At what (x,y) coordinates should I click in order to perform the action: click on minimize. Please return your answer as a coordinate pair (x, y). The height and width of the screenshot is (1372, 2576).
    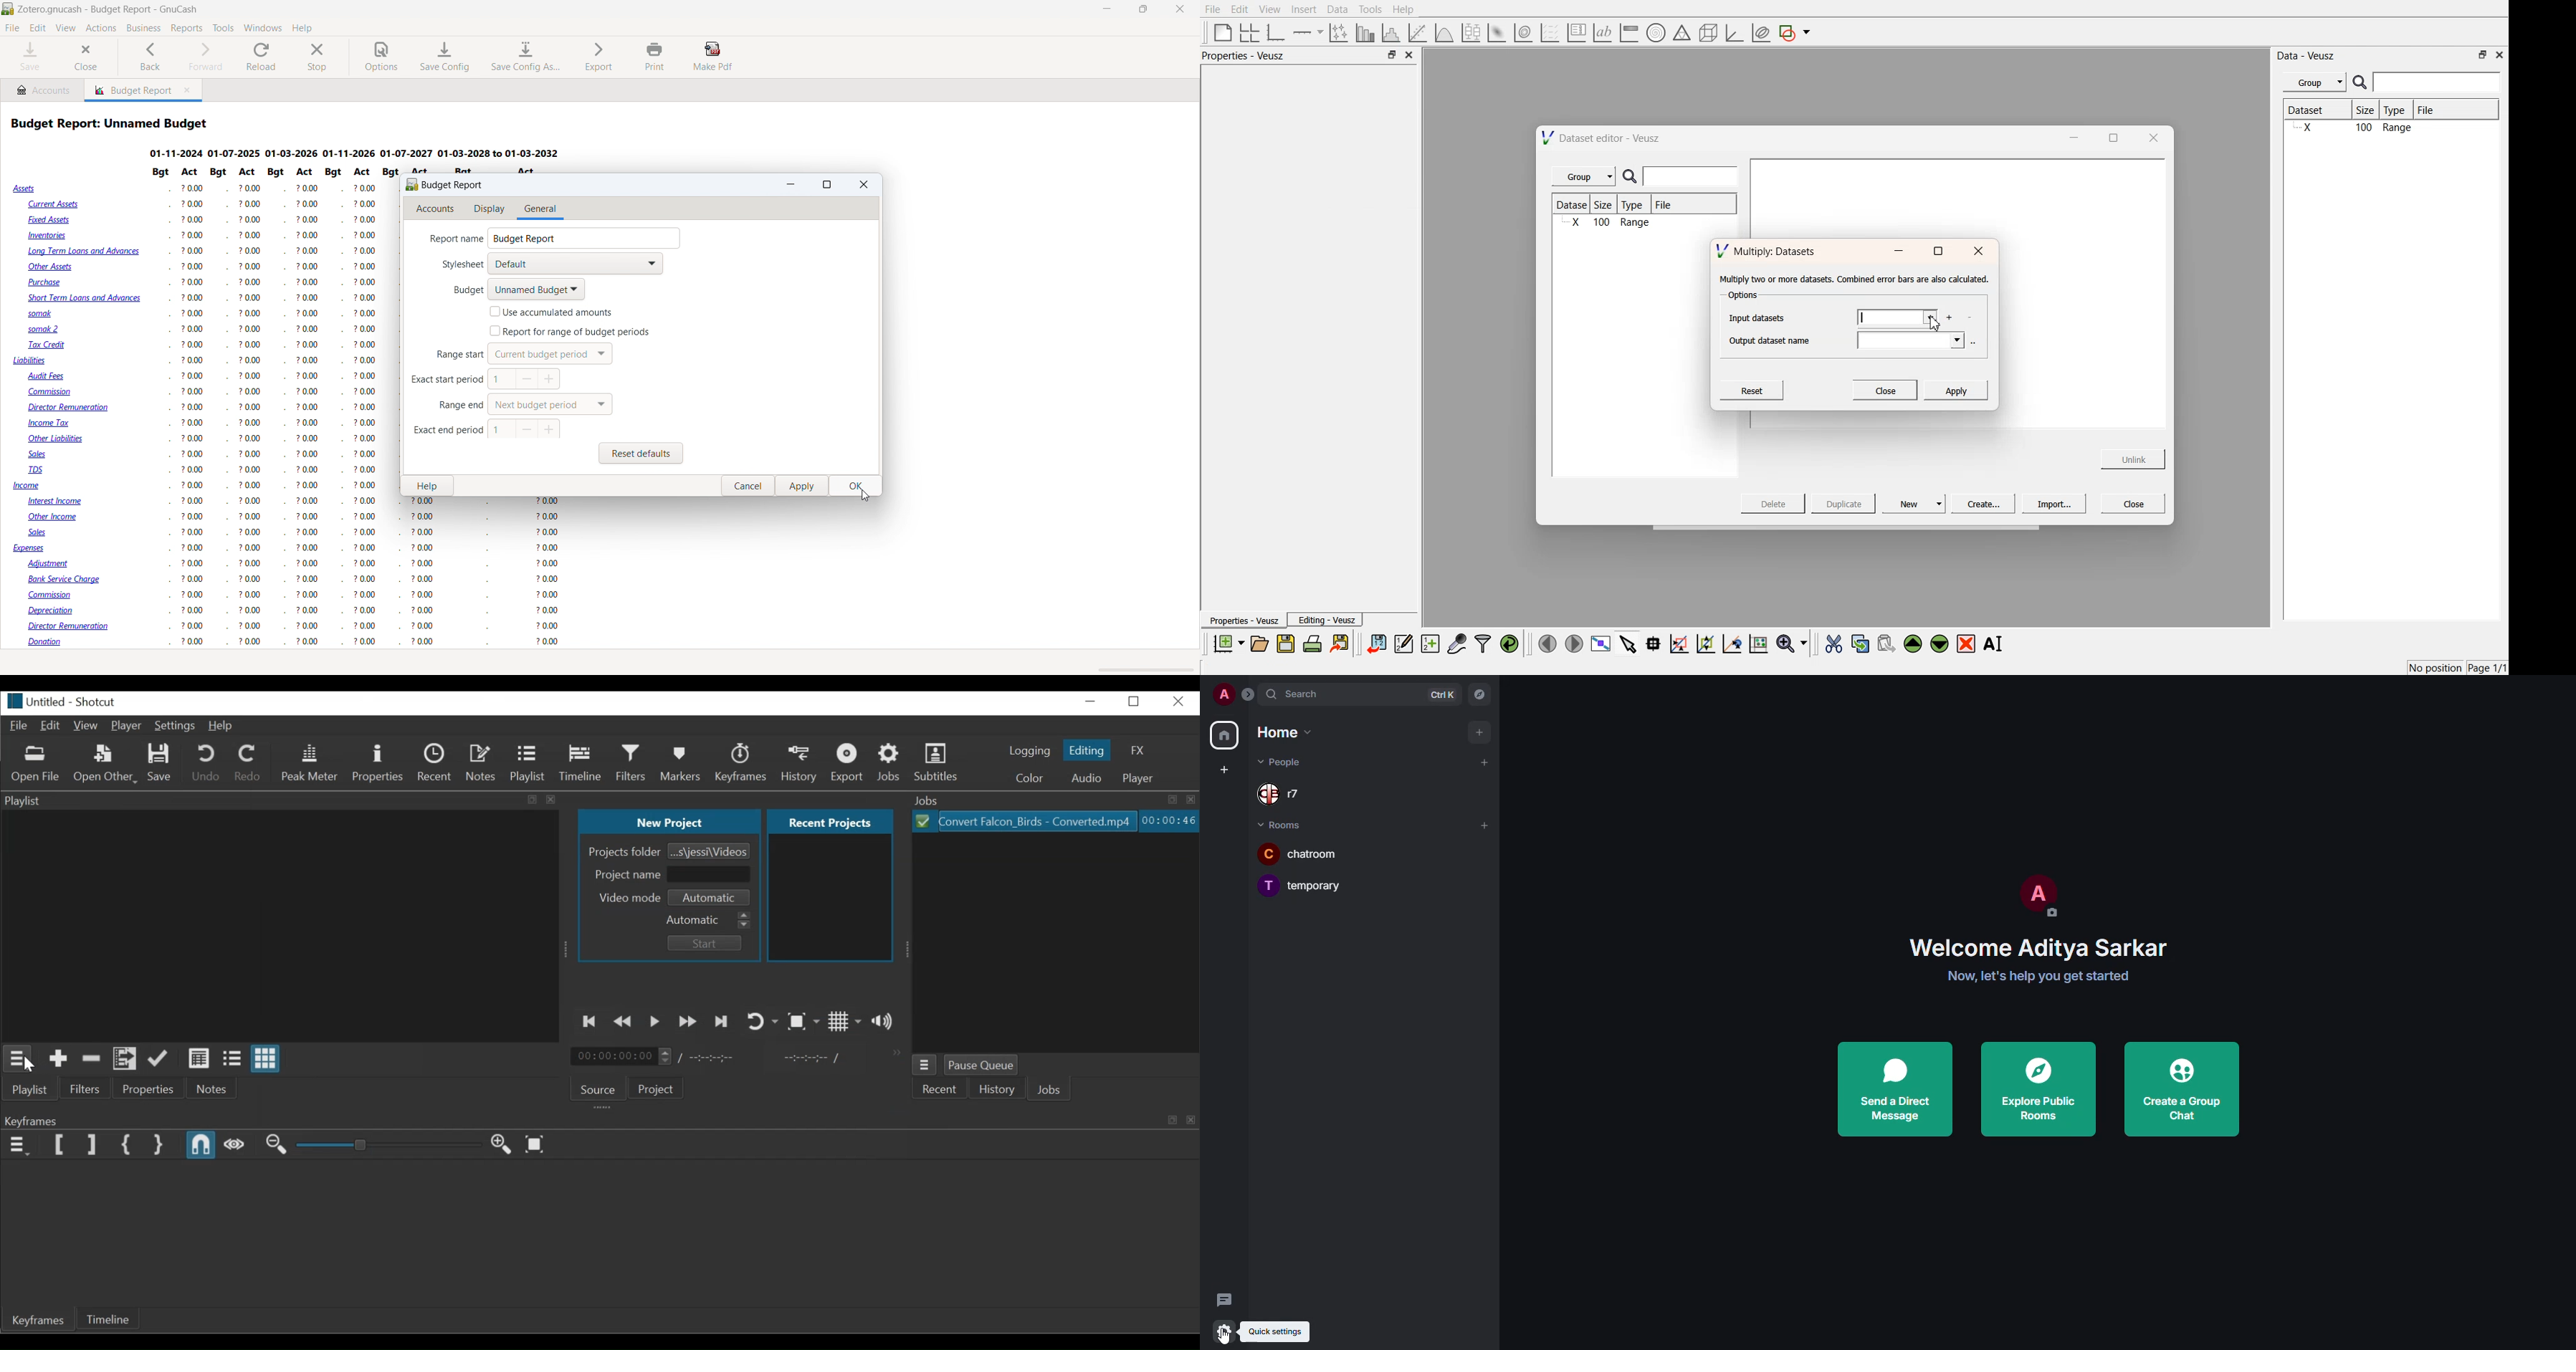
    Looking at the image, I should click on (1090, 701).